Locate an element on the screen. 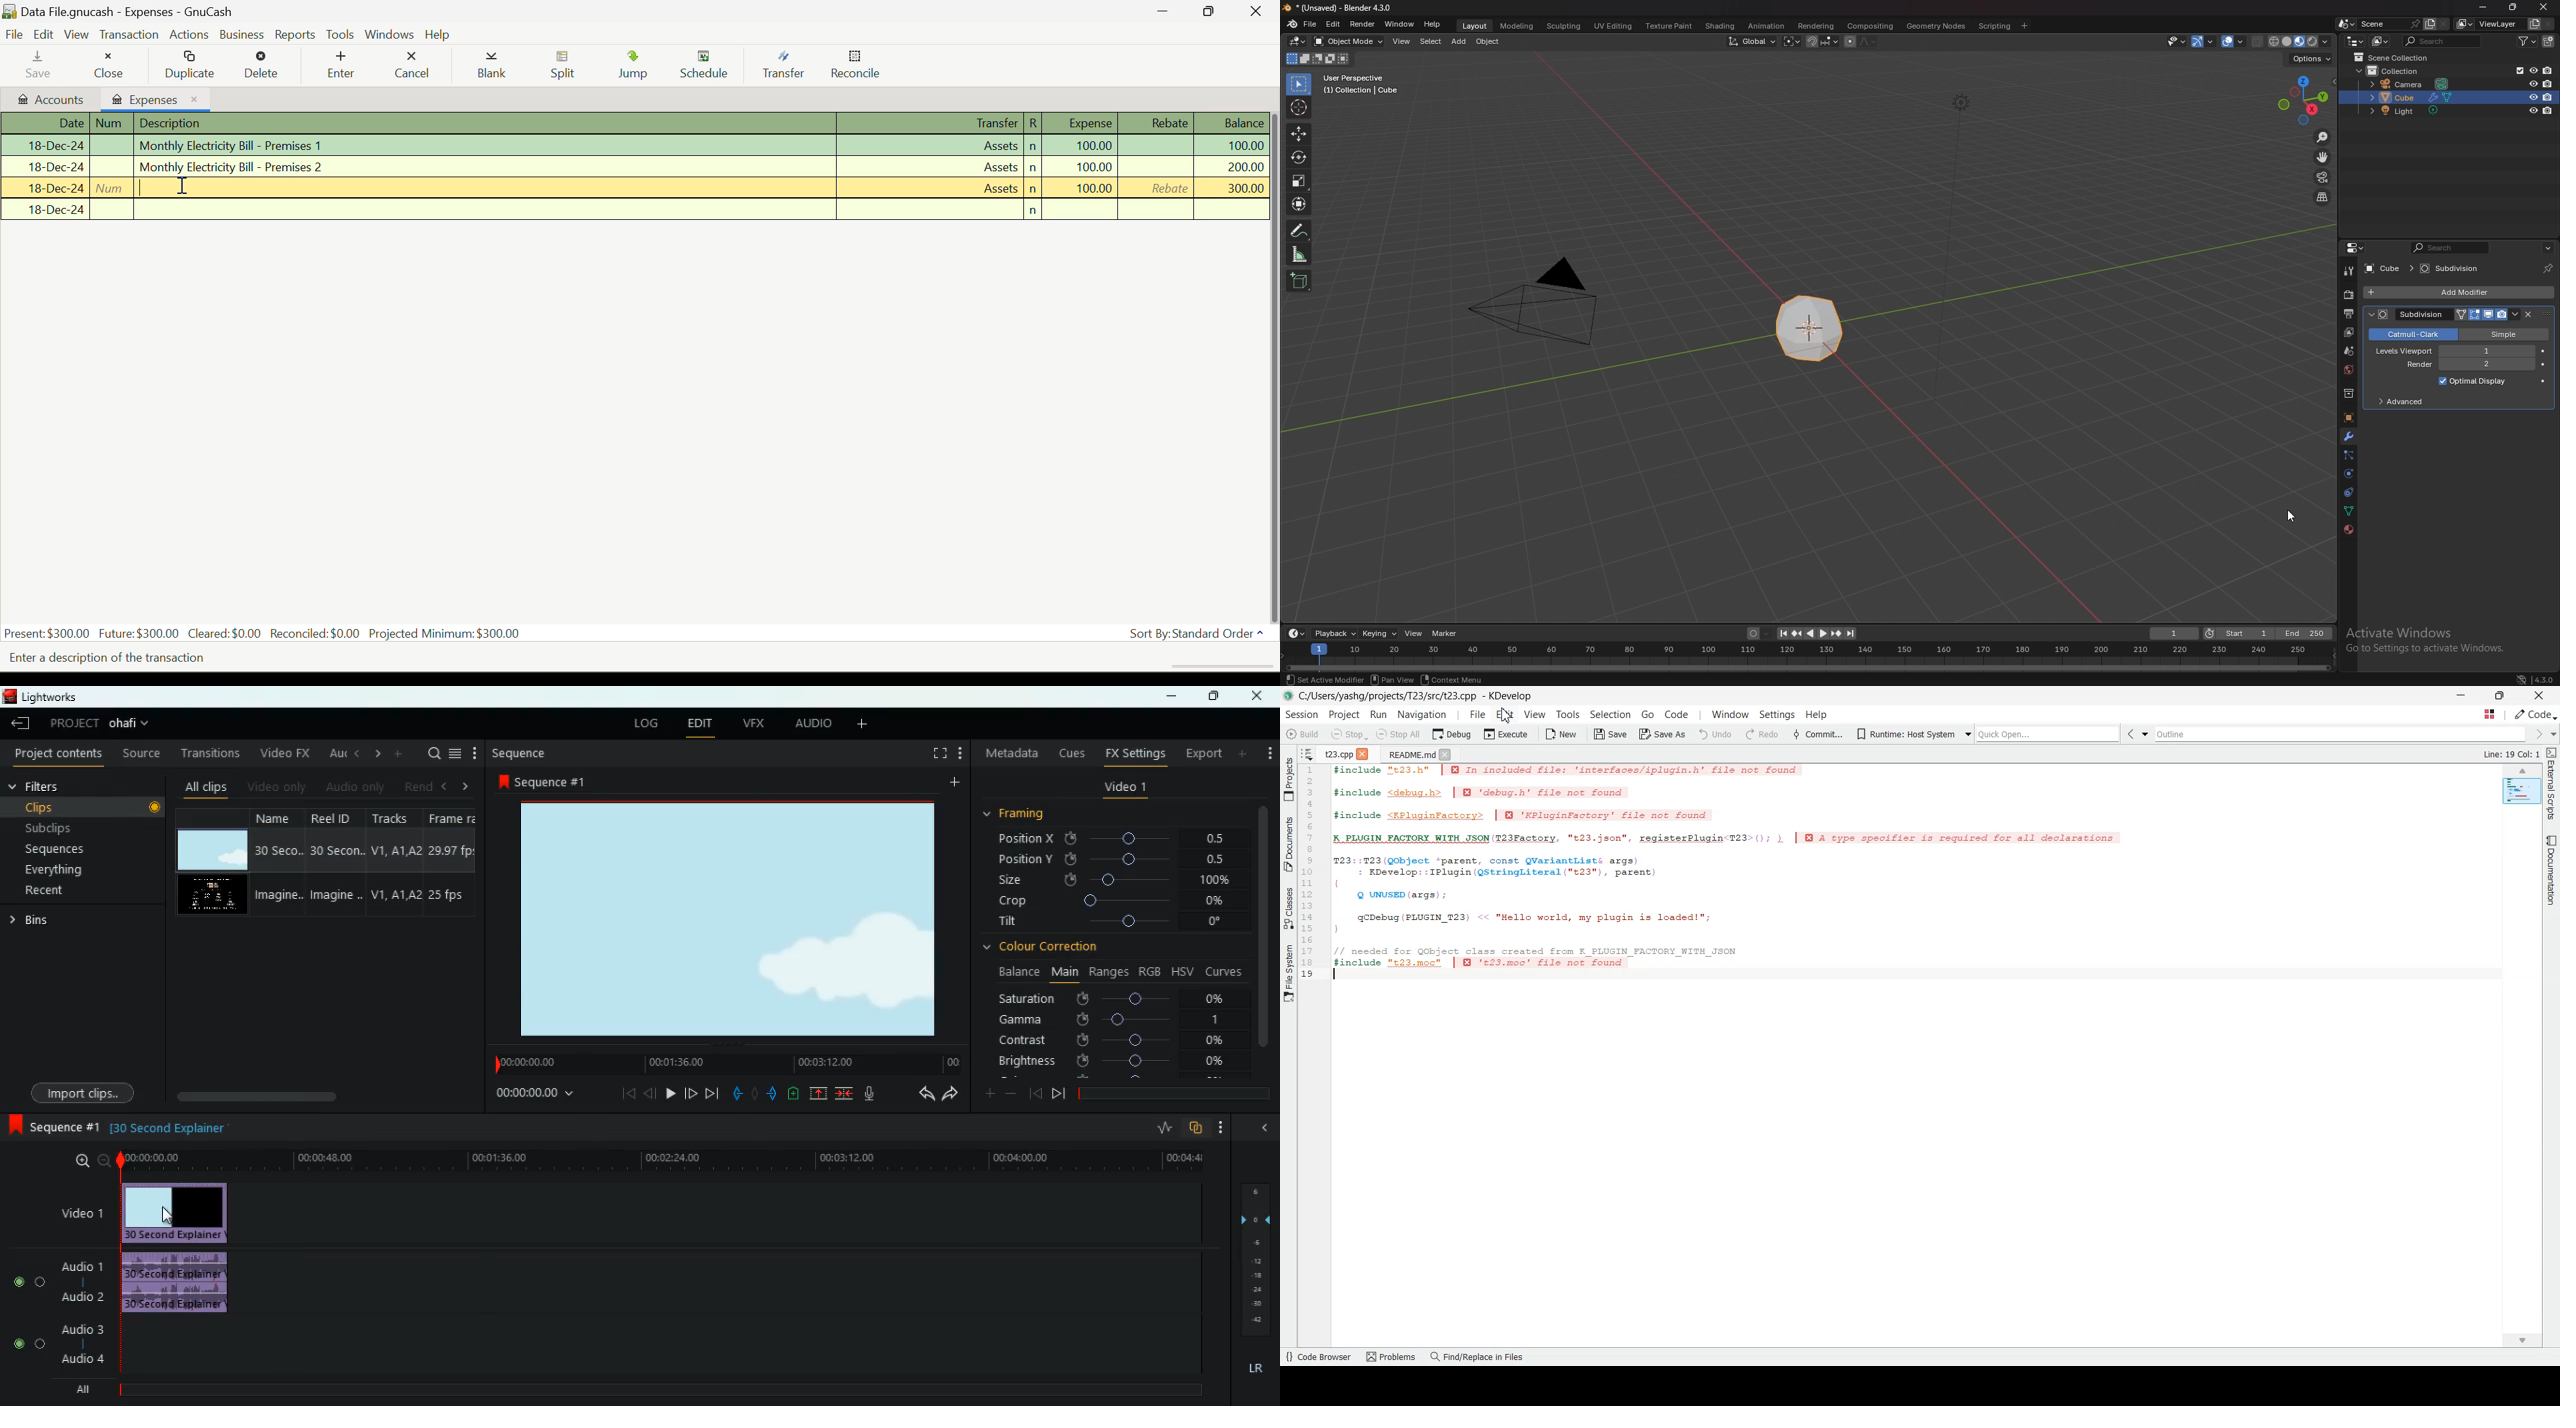  minimize is located at coordinates (2483, 7).